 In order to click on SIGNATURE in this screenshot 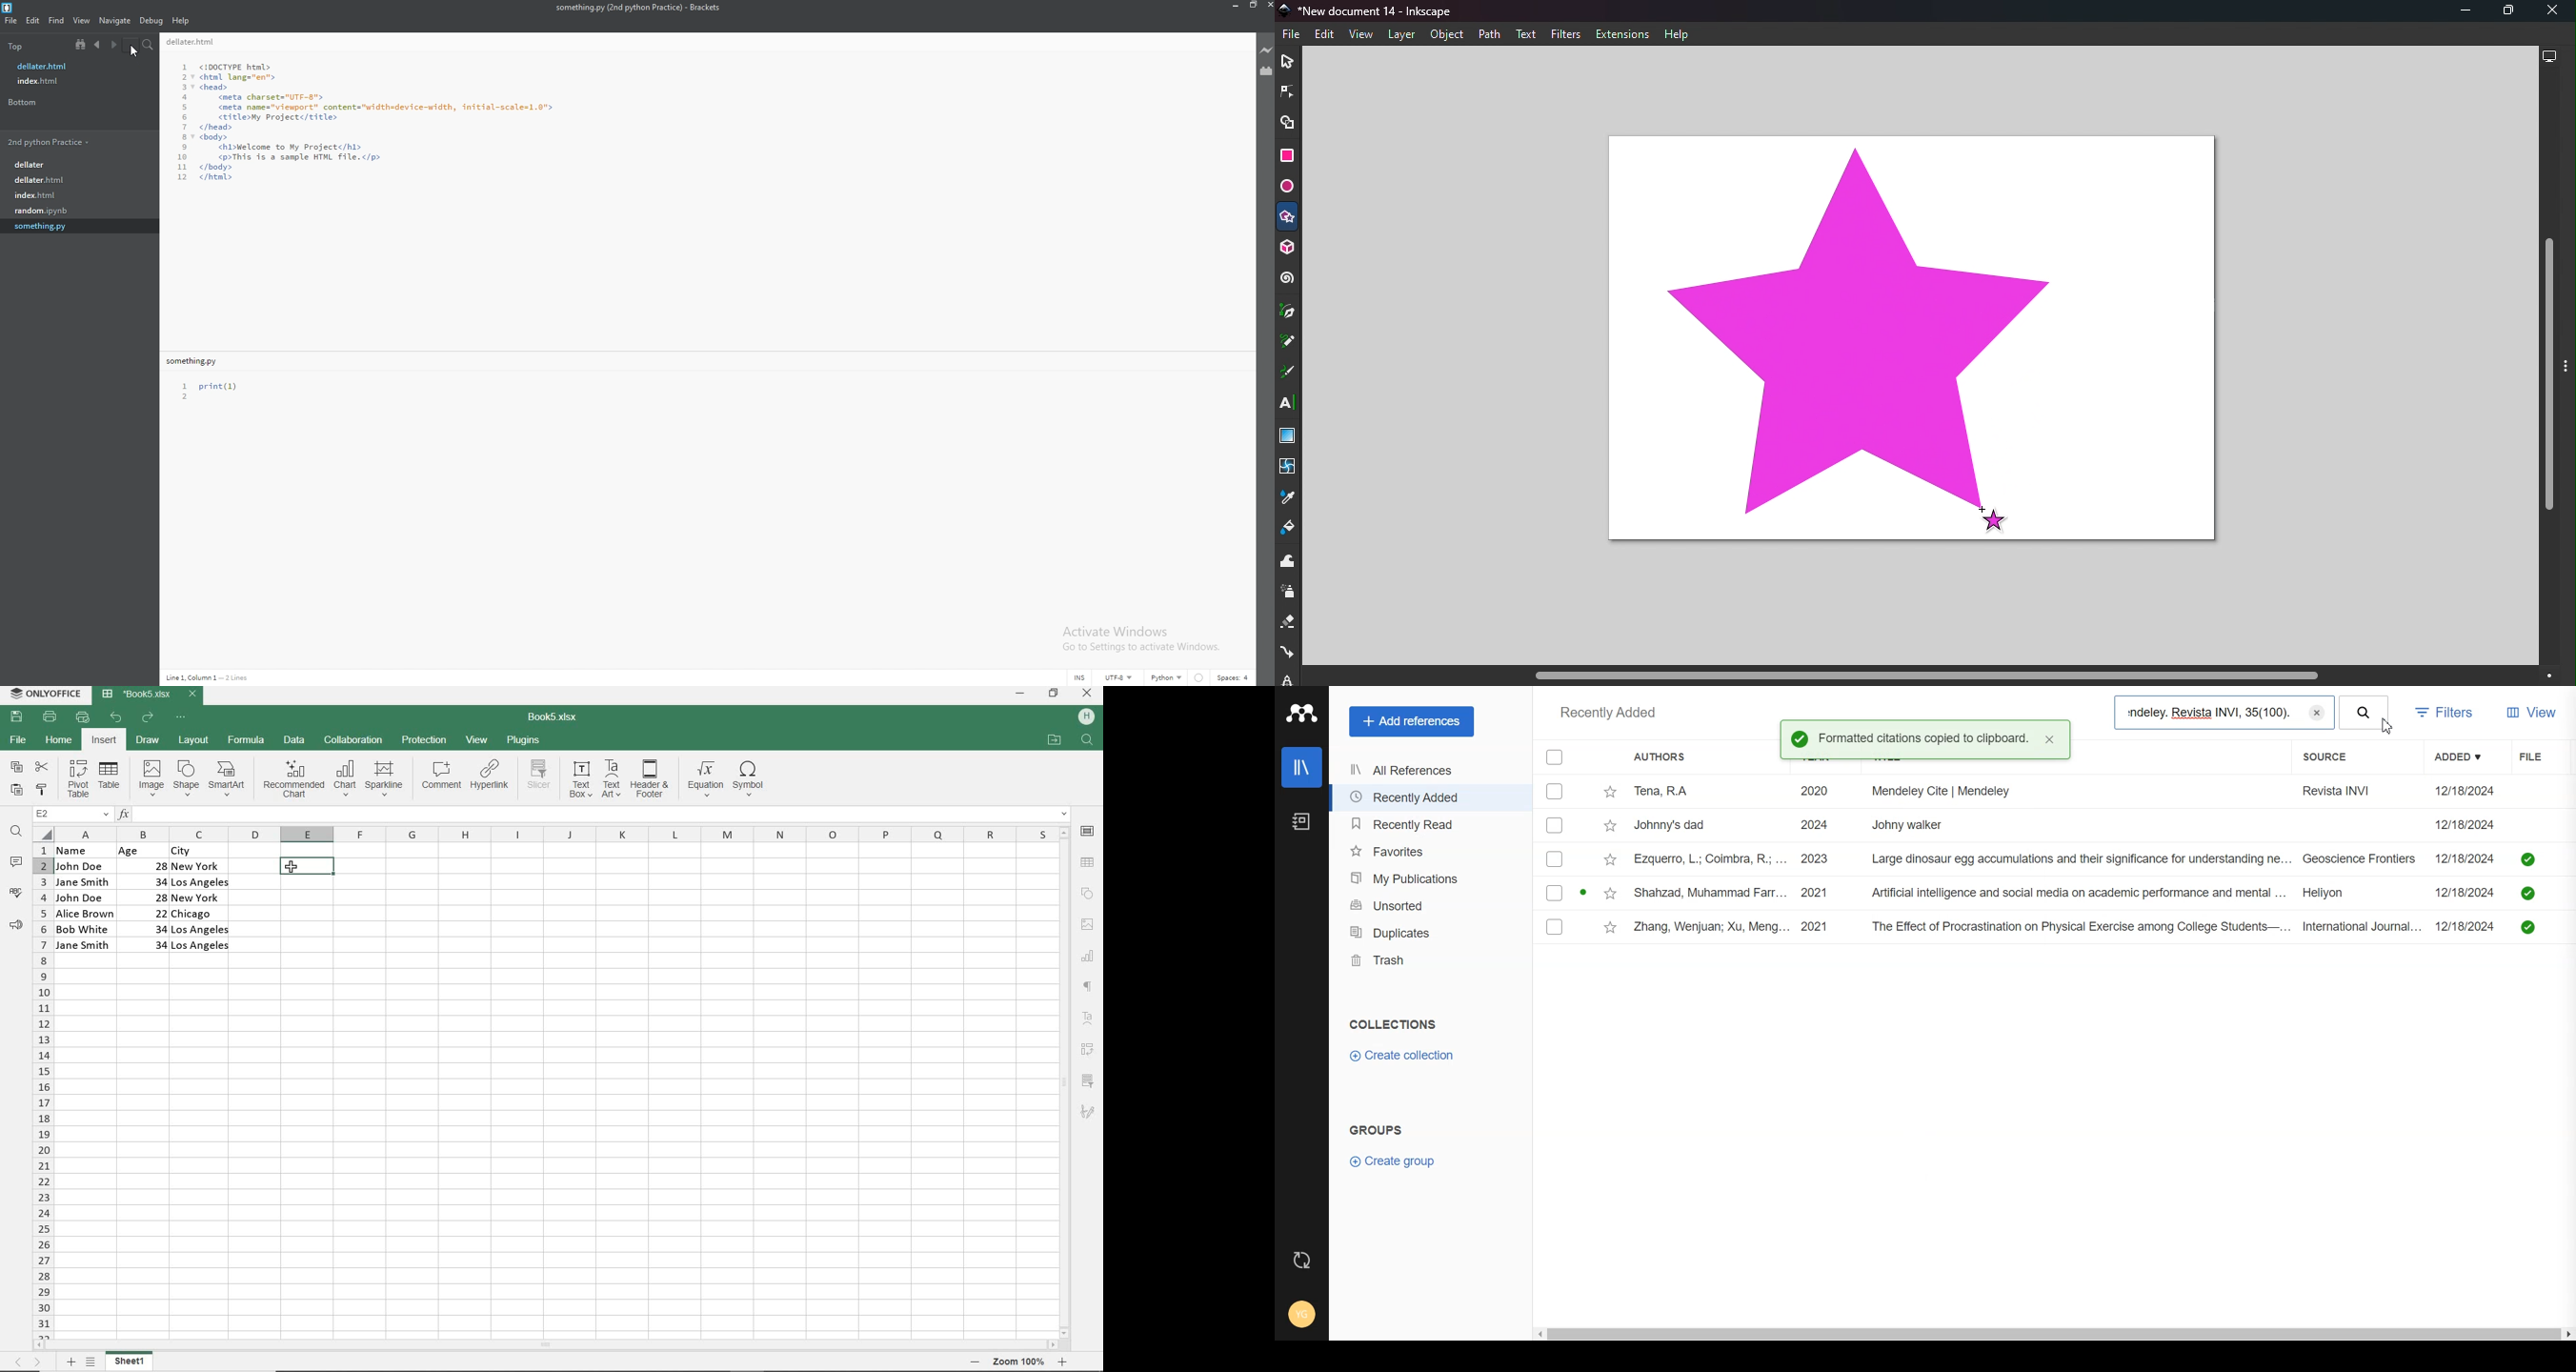, I will do `click(1088, 1116)`.